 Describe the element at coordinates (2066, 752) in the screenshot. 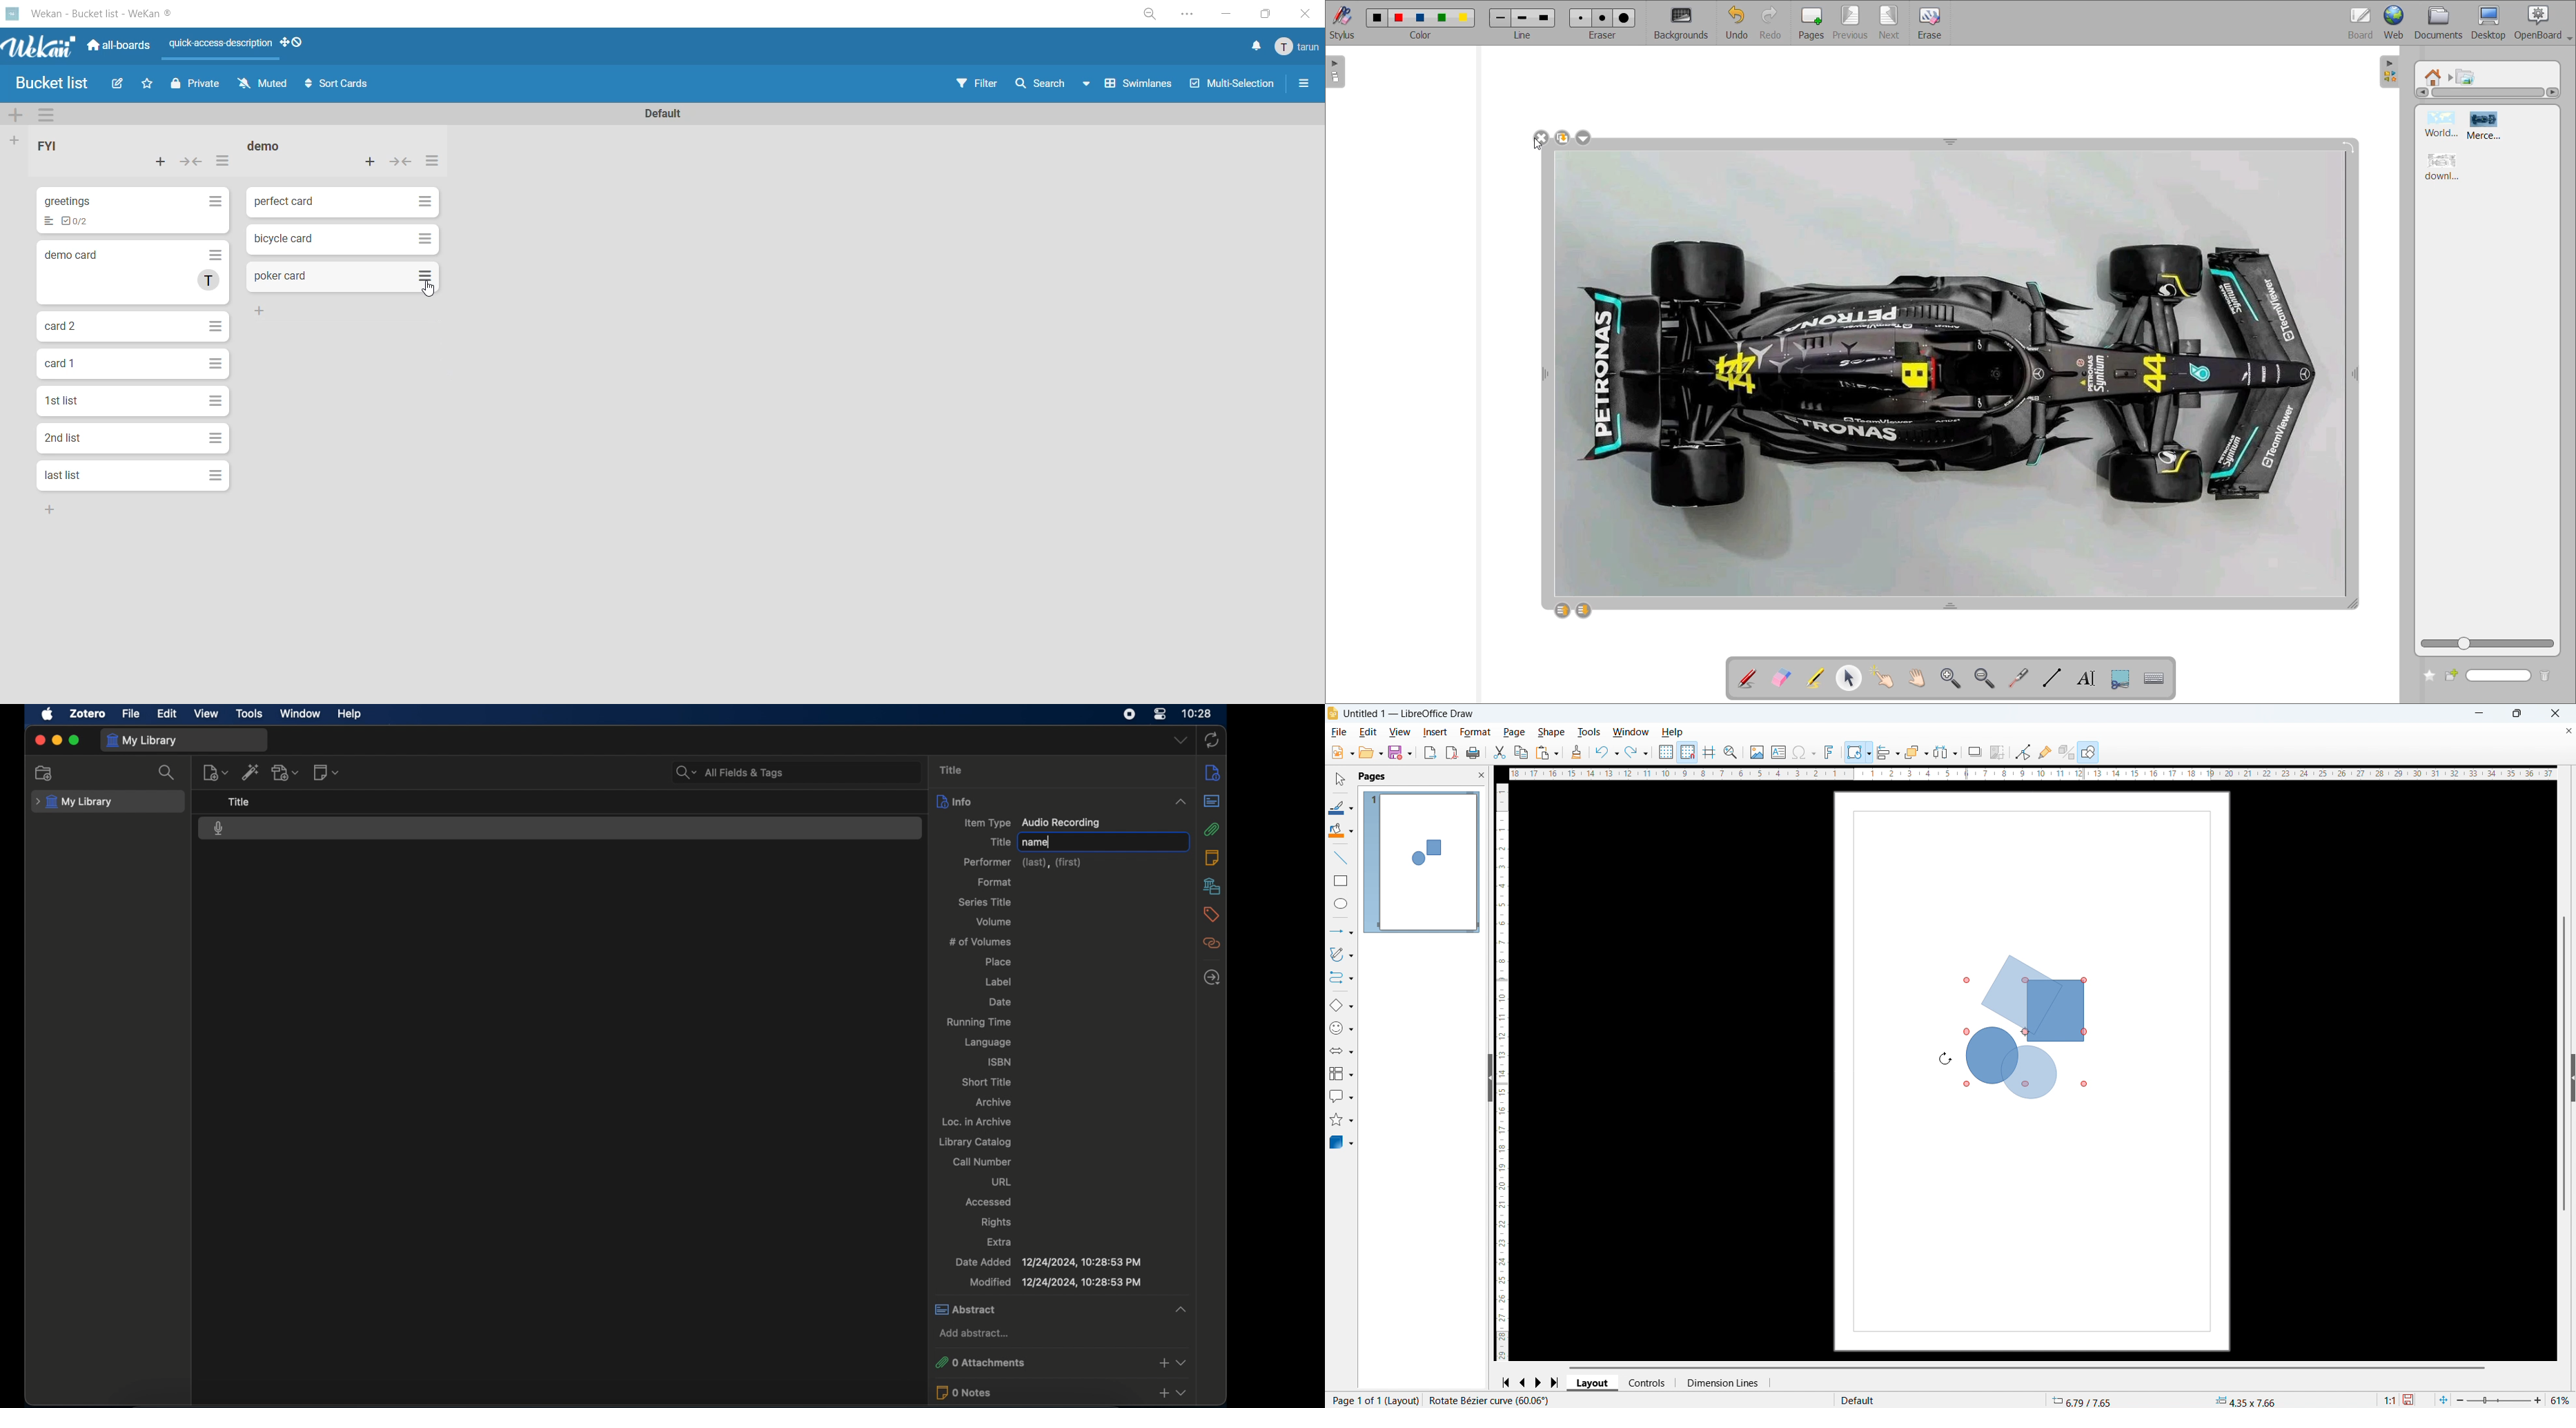

I see `Google extrusion ` at that location.